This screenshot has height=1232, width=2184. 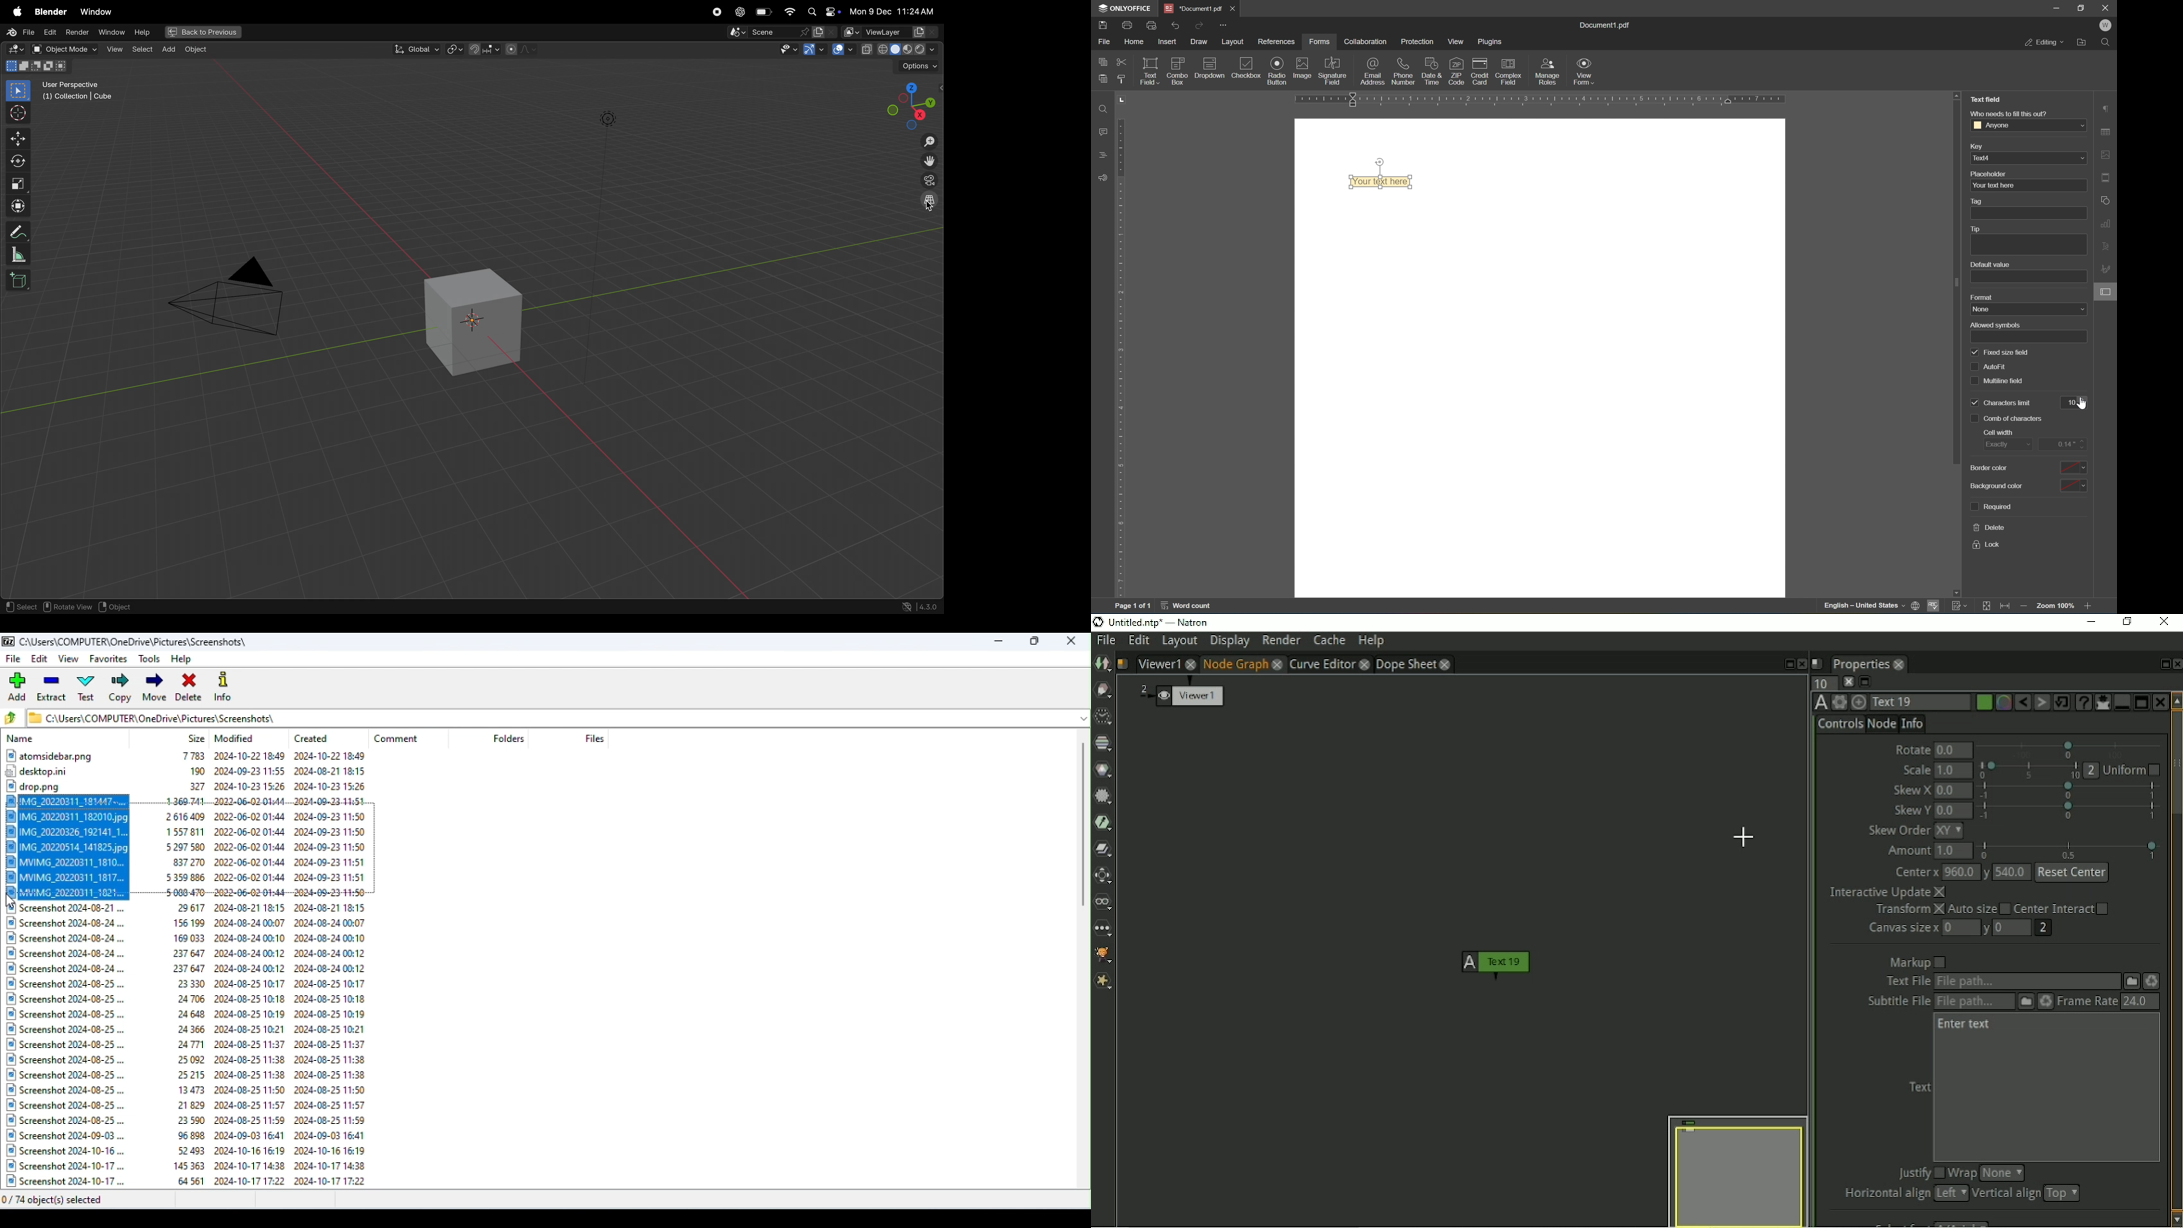 What do you see at coordinates (48, 31) in the screenshot?
I see `edit` at bounding box center [48, 31].